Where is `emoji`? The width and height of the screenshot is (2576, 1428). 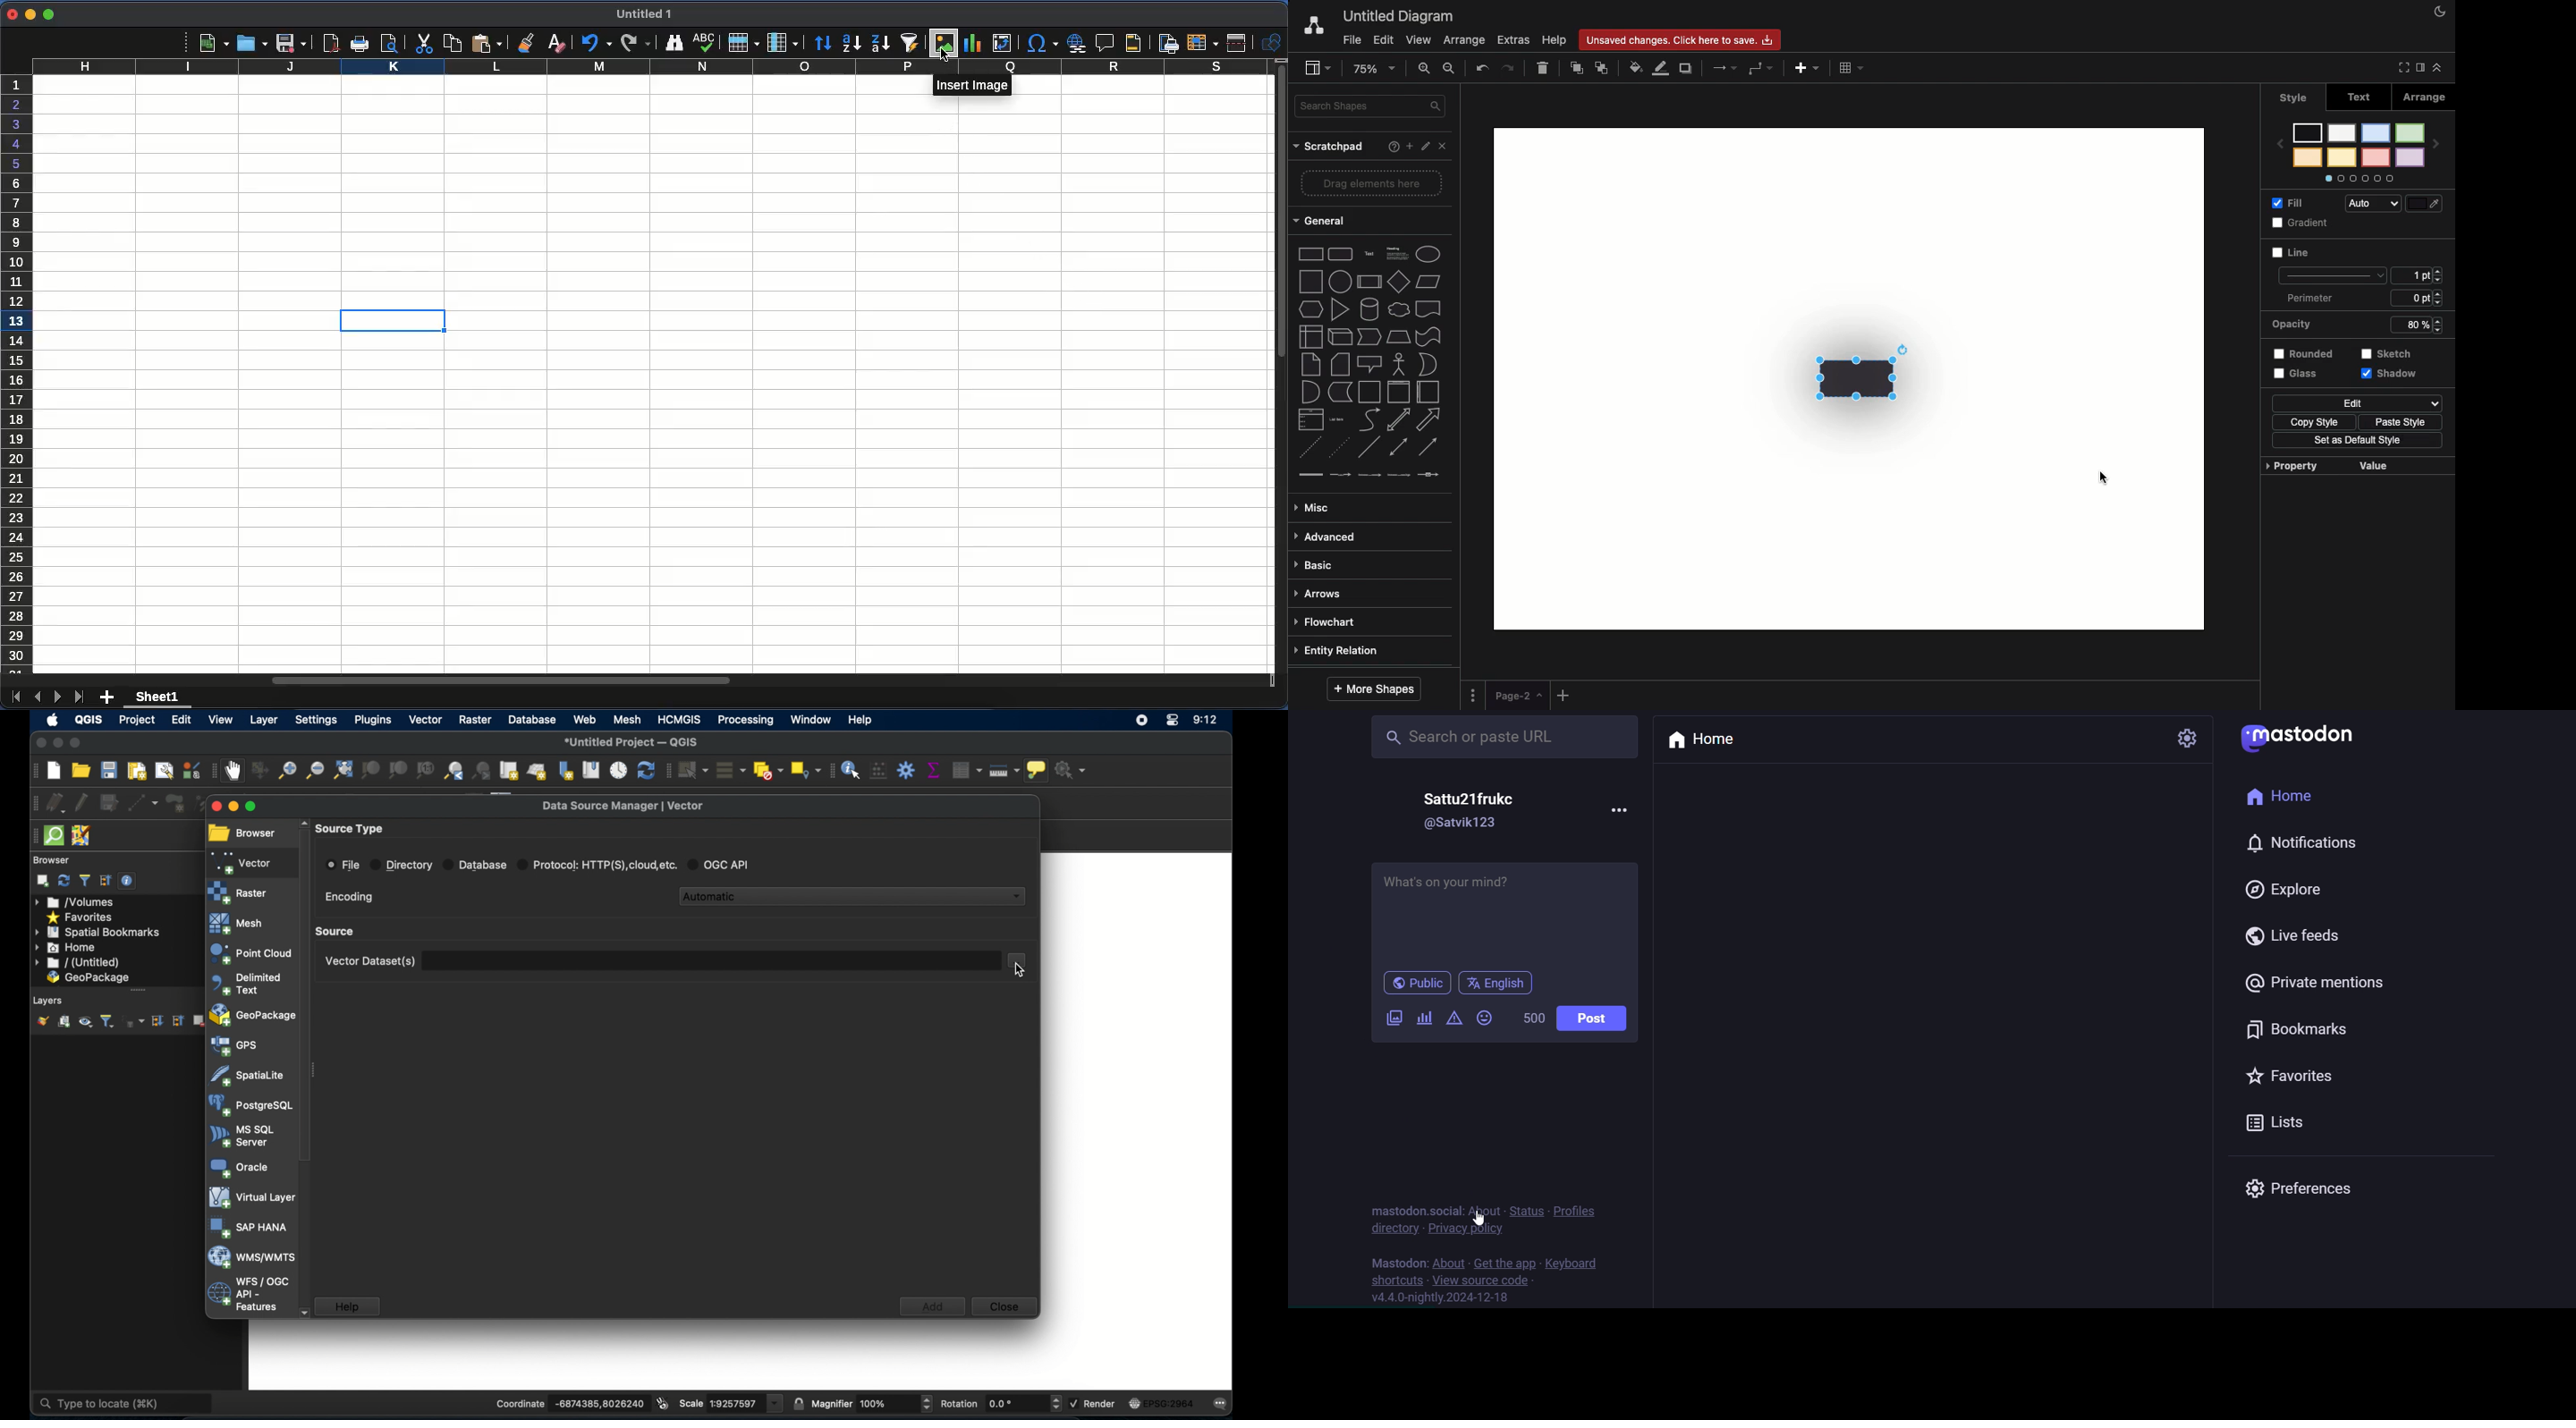
emoji is located at coordinates (1487, 1018).